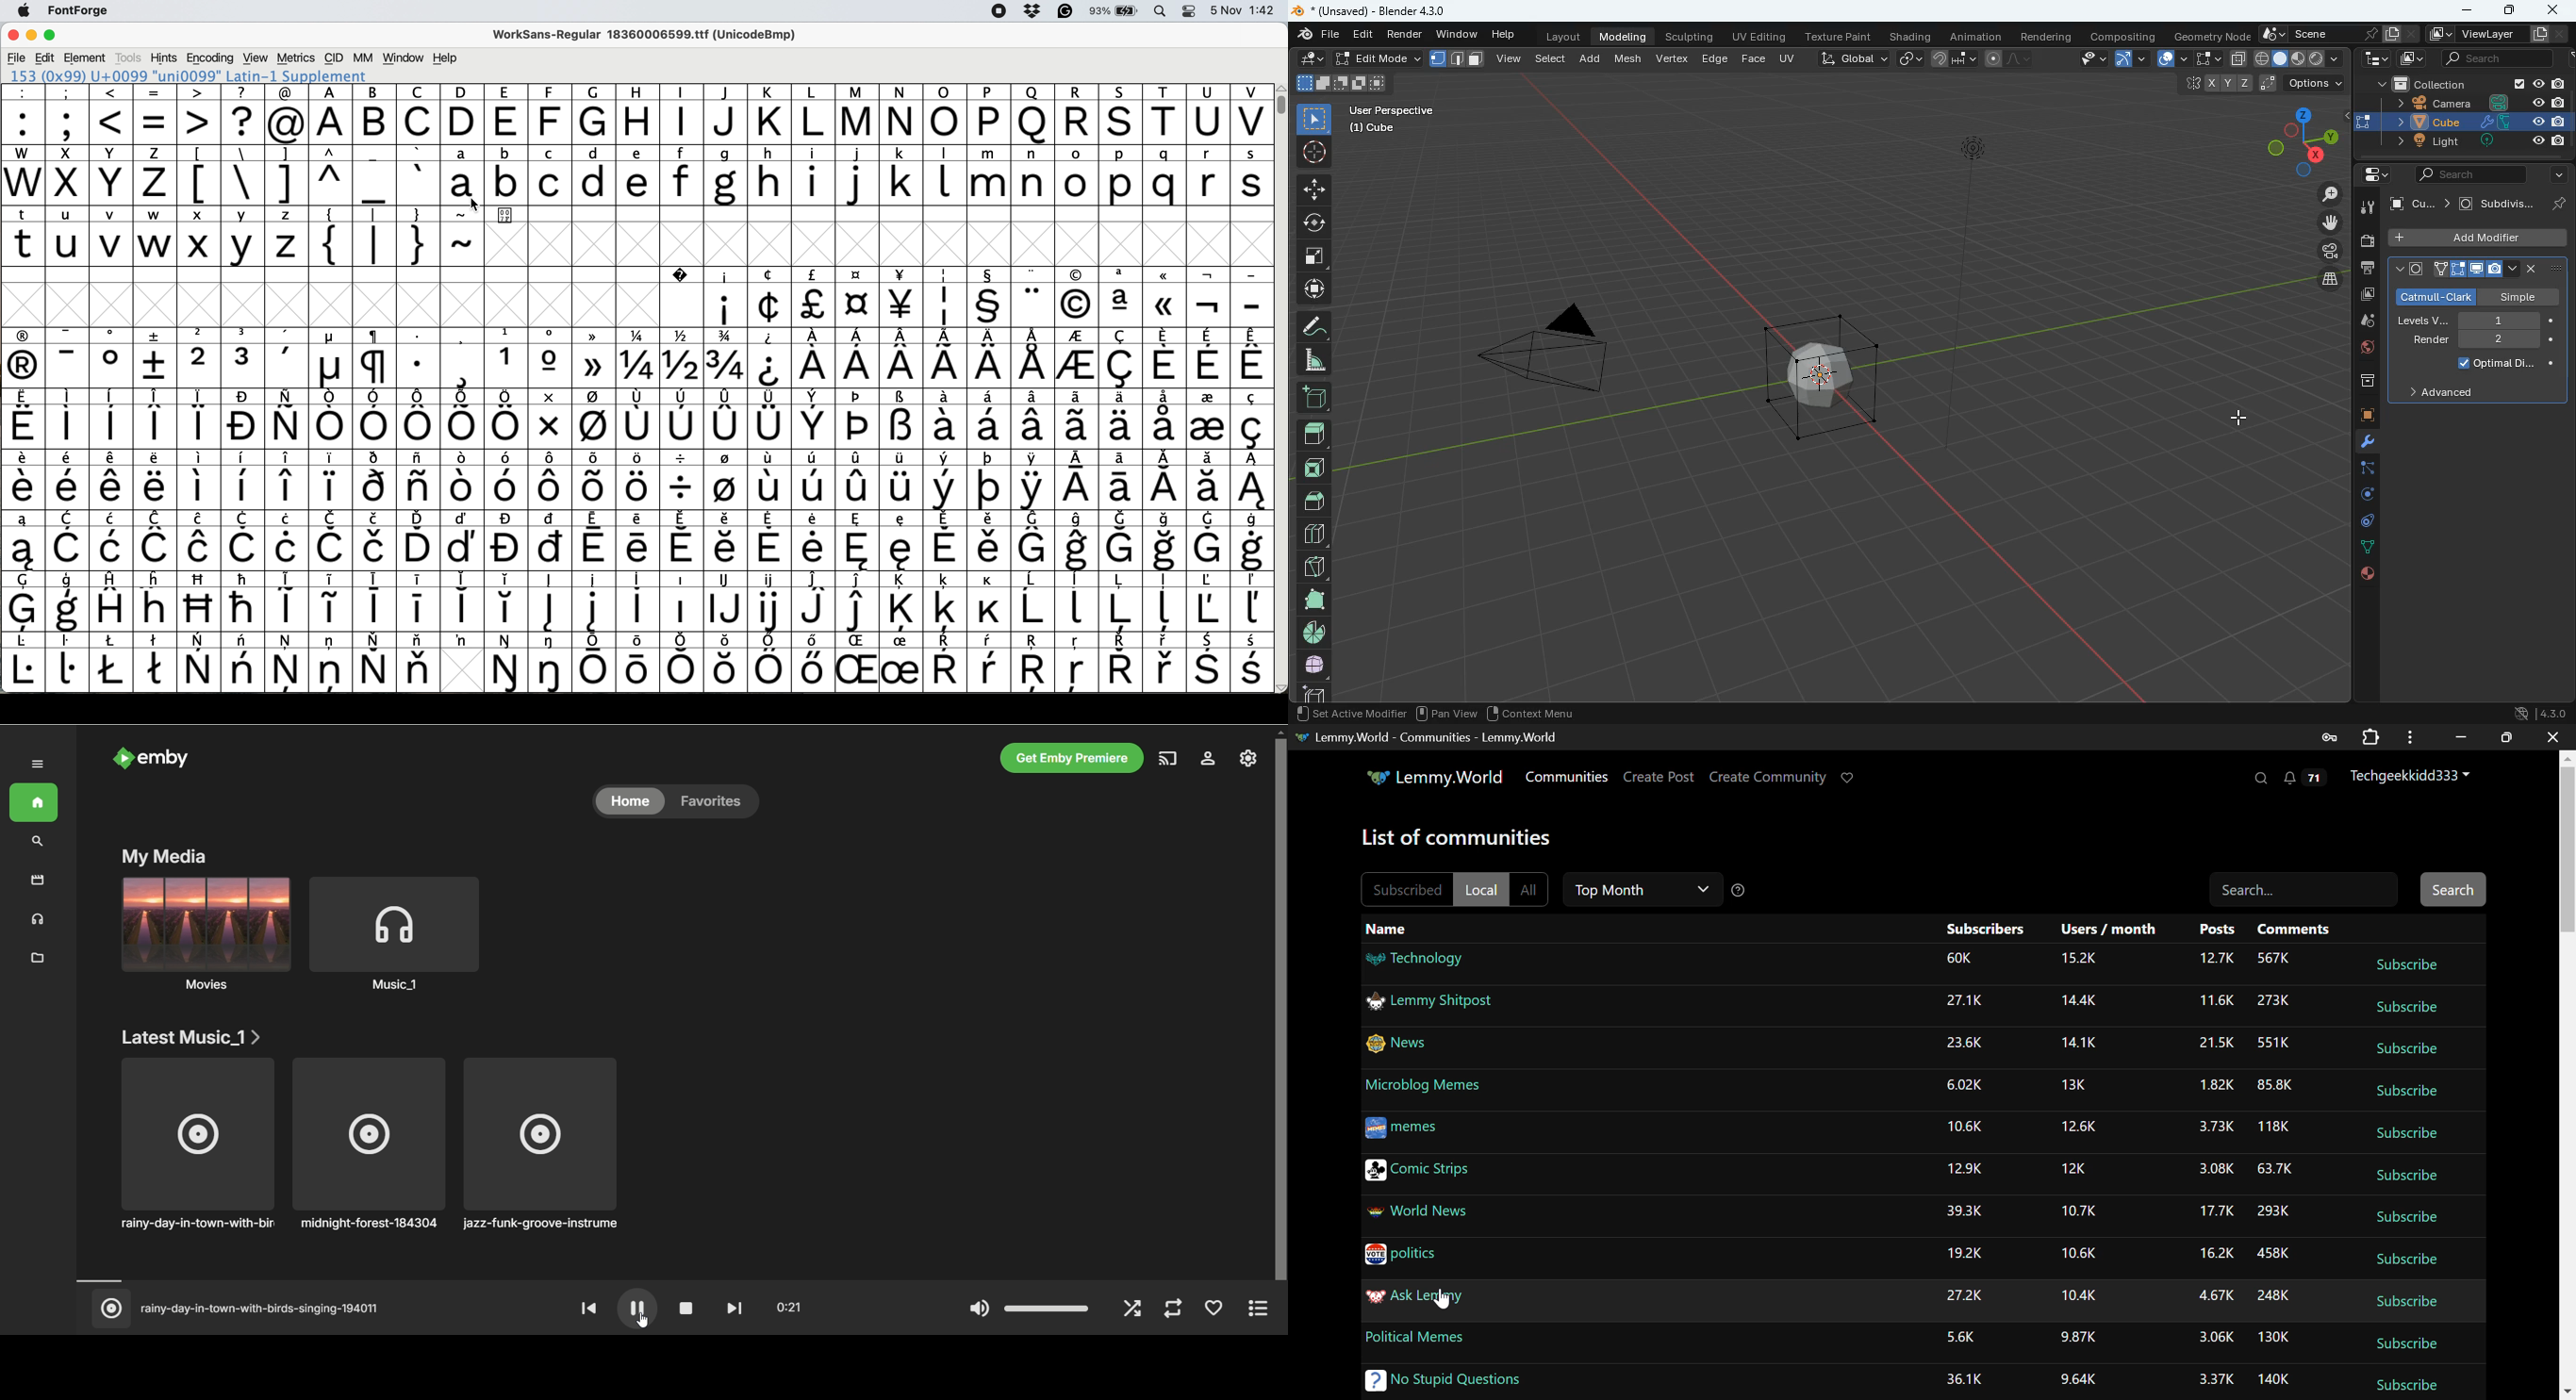  I want to click on A, so click(331, 115).